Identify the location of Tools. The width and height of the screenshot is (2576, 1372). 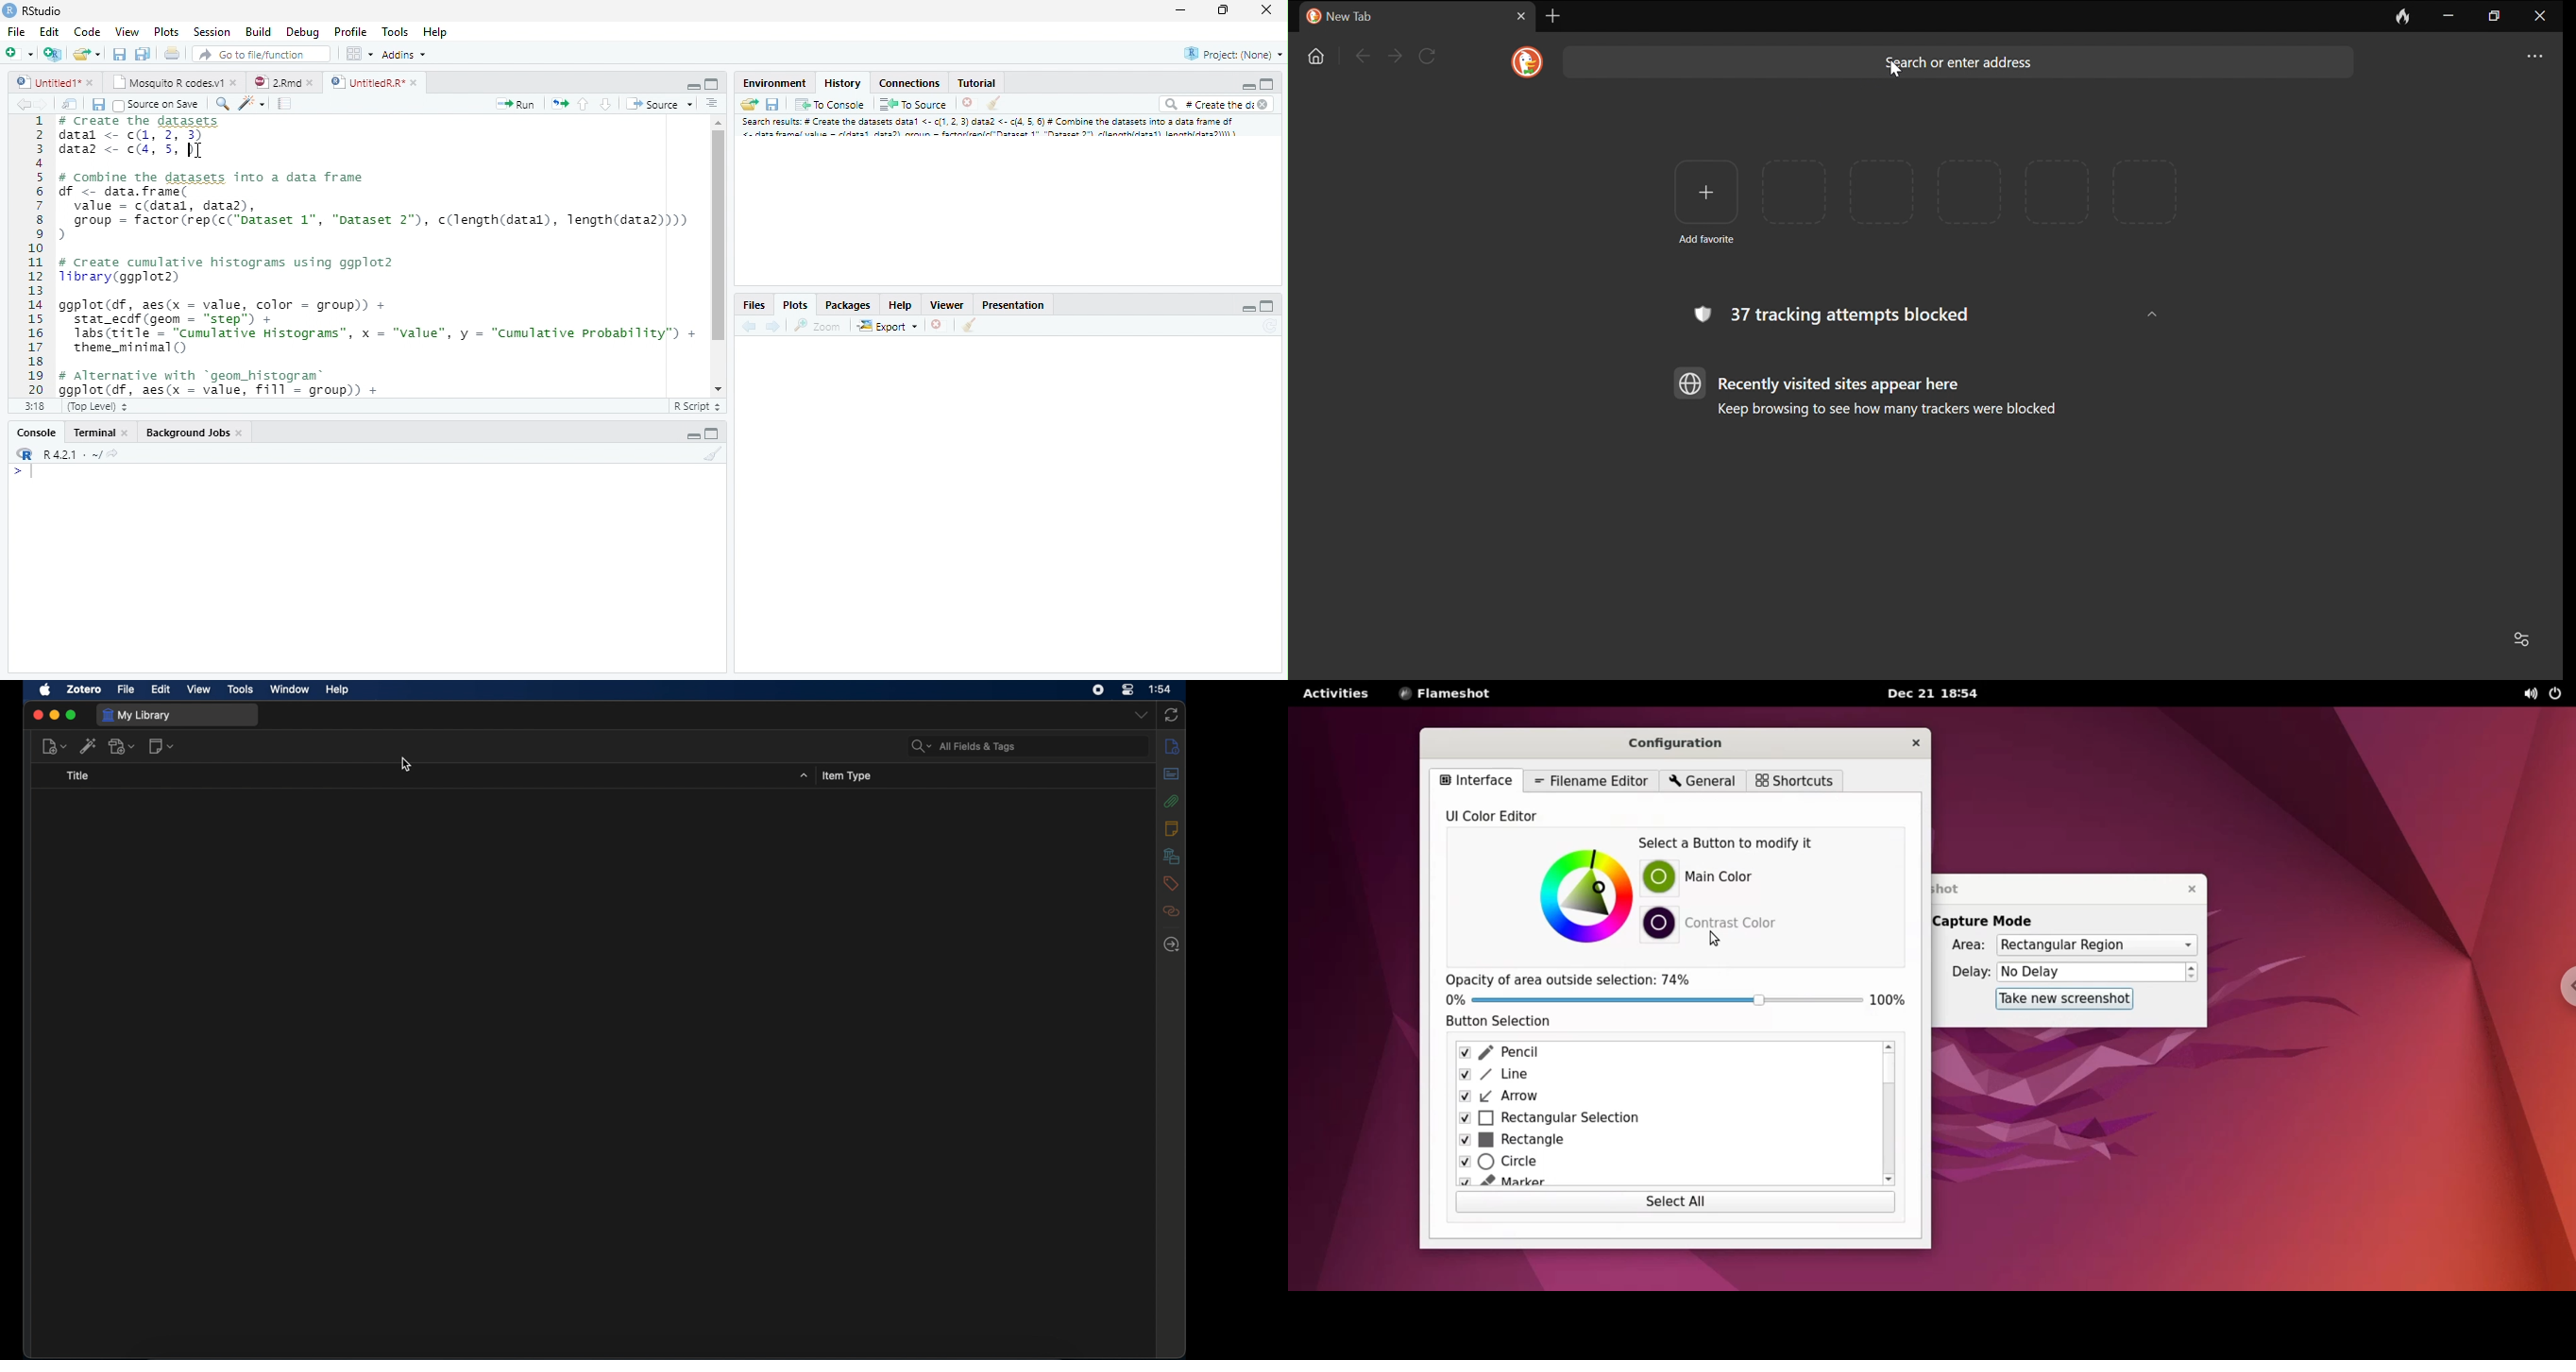
(397, 33).